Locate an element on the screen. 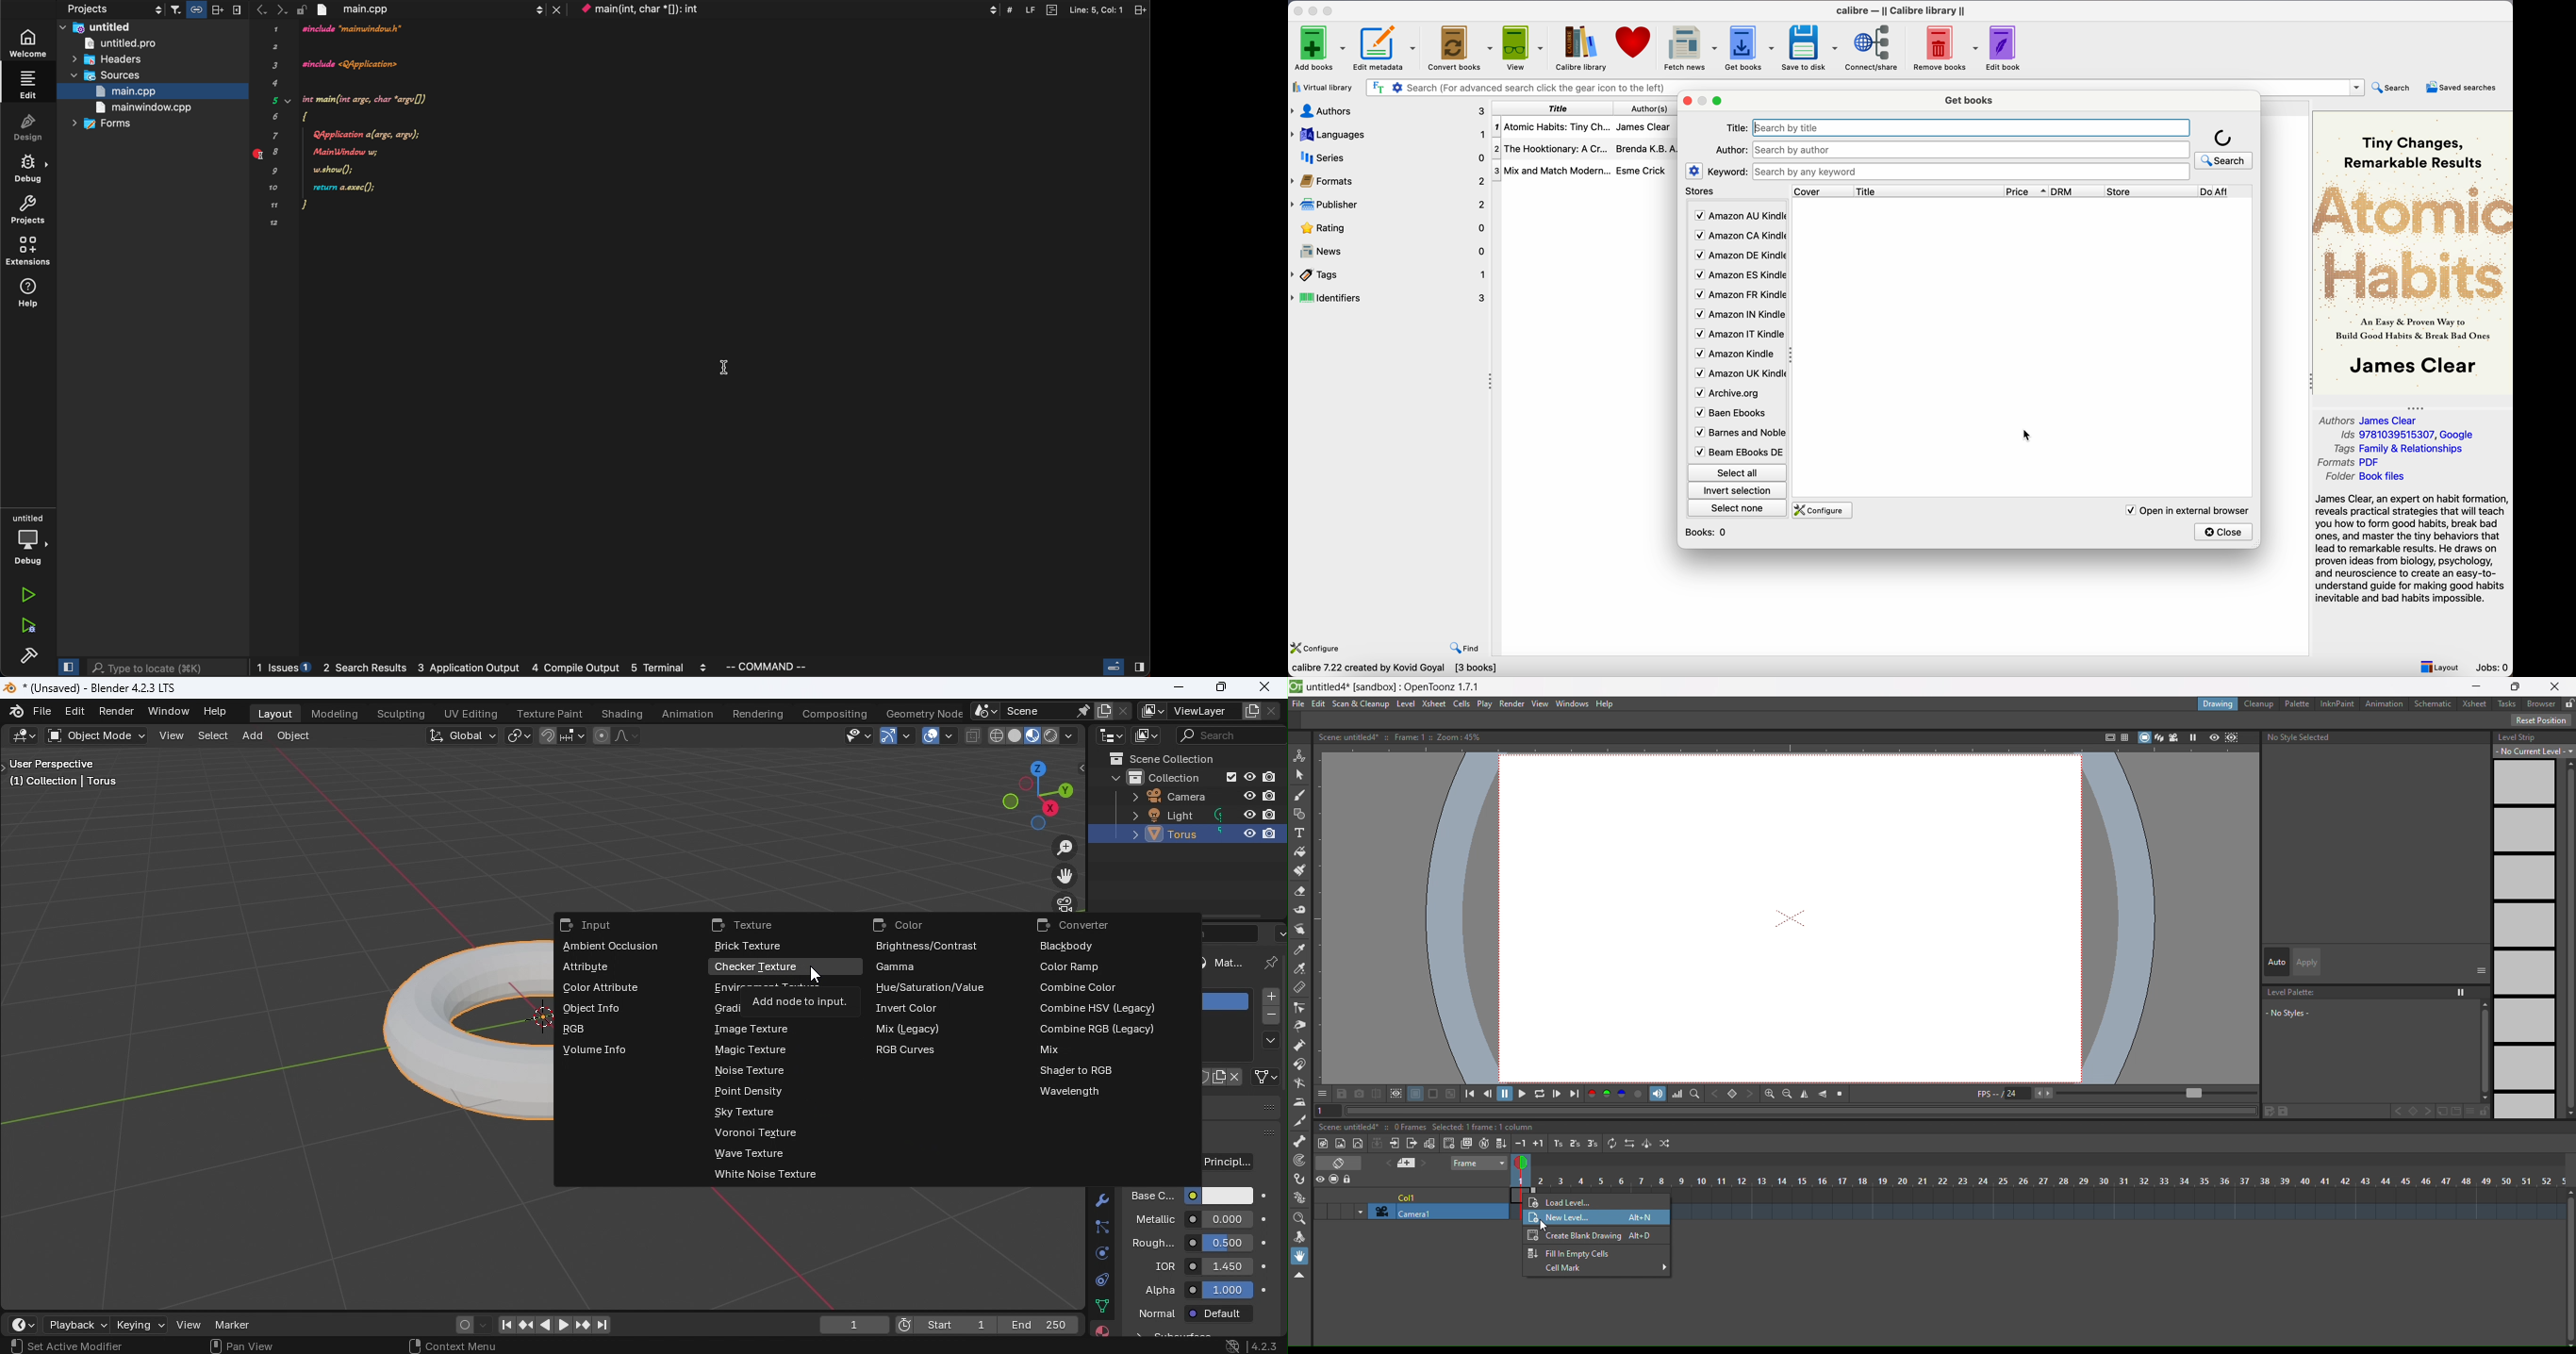 The height and width of the screenshot is (1372, 2576). context is located at coordinates (789, 10).